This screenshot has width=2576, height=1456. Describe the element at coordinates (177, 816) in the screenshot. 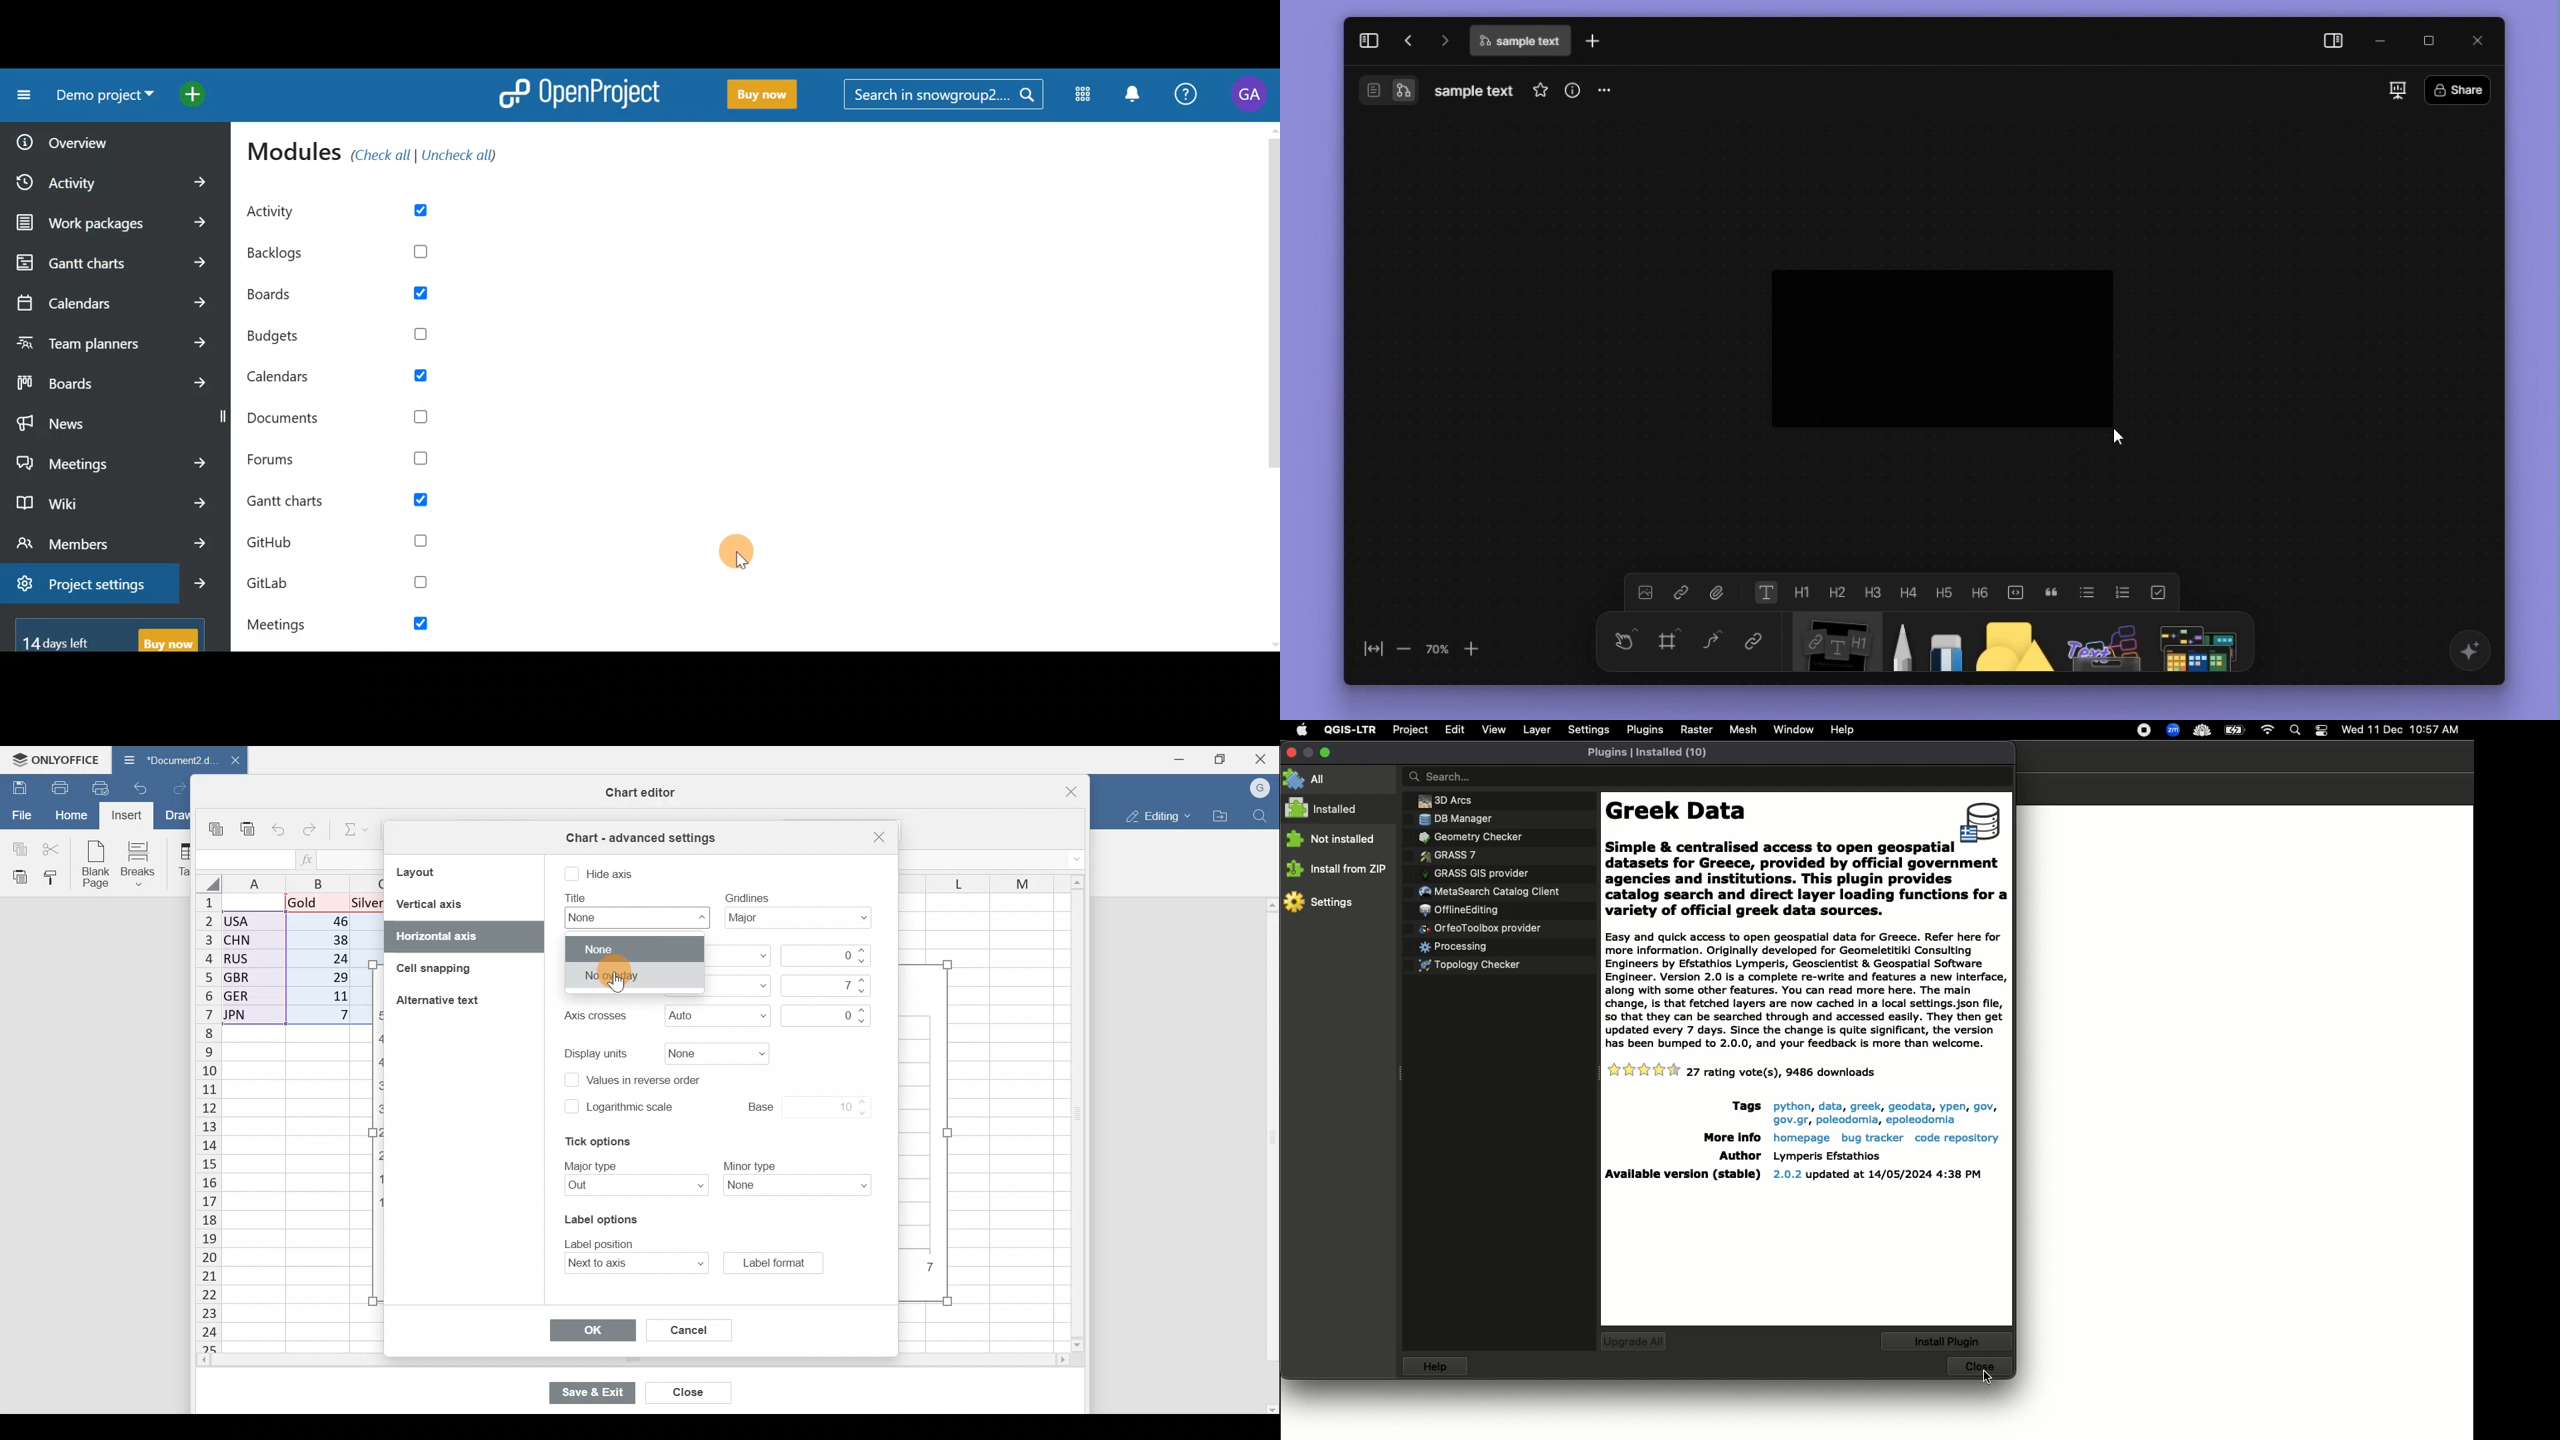

I see `Draw` at that location.